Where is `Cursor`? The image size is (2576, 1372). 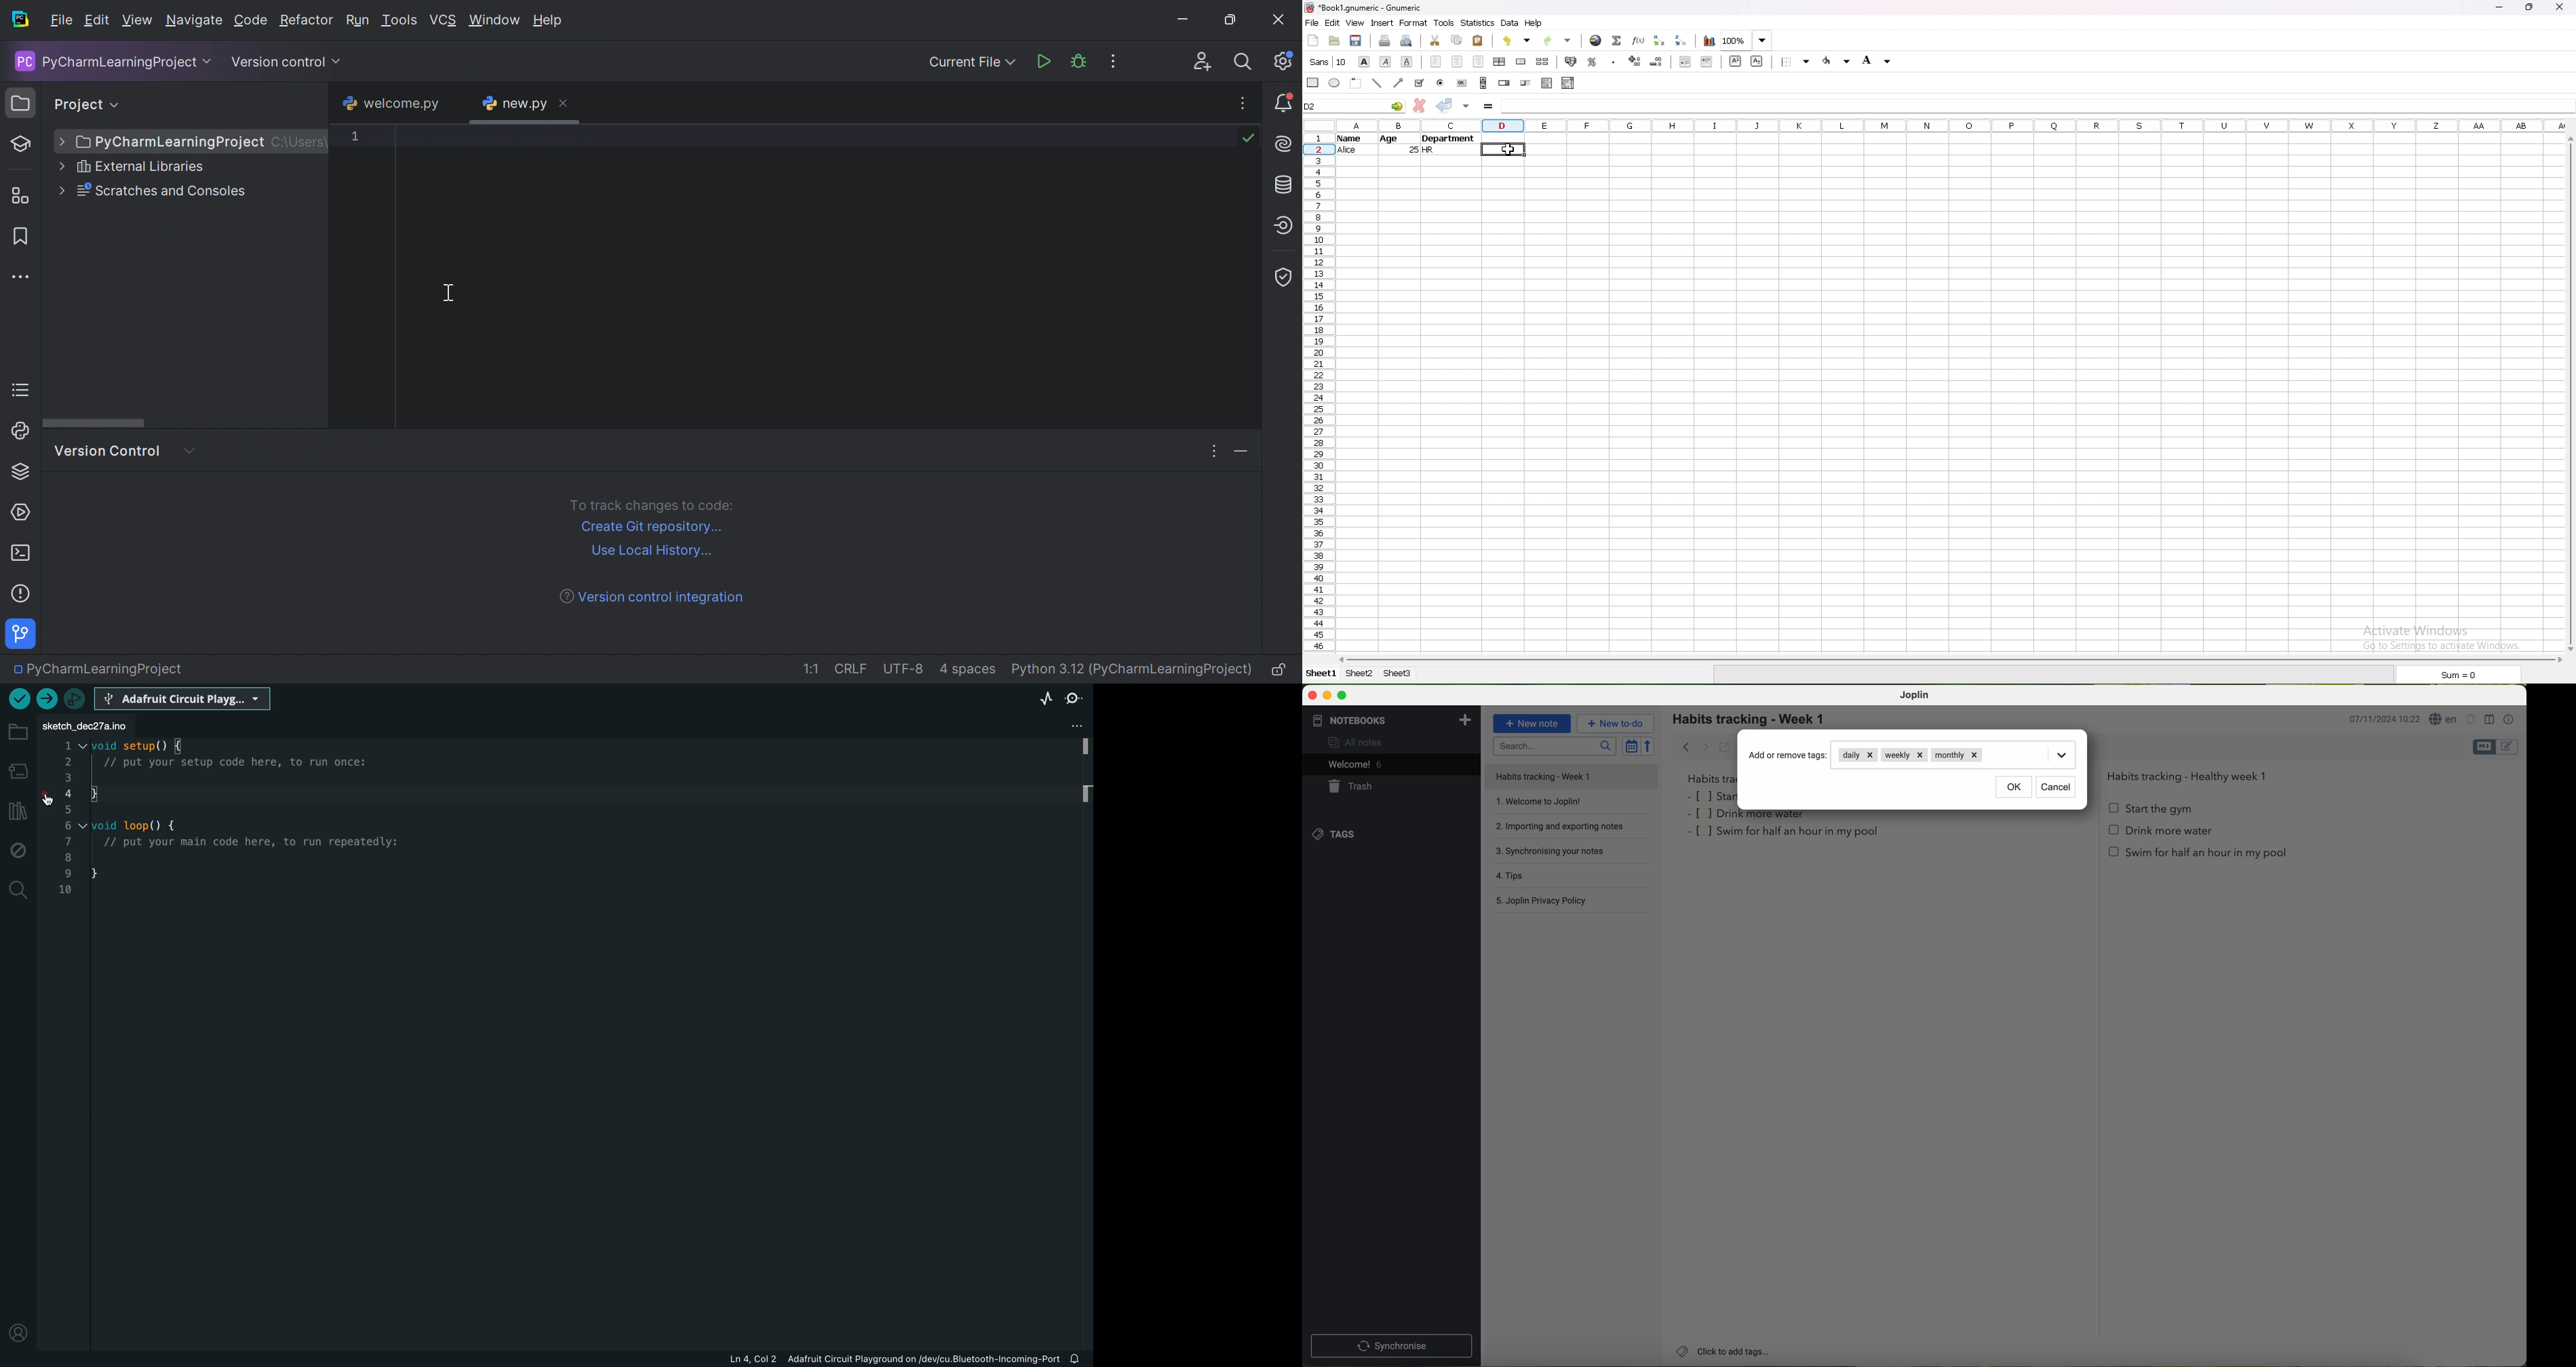
Cursor is located at coordinates (450, 293).